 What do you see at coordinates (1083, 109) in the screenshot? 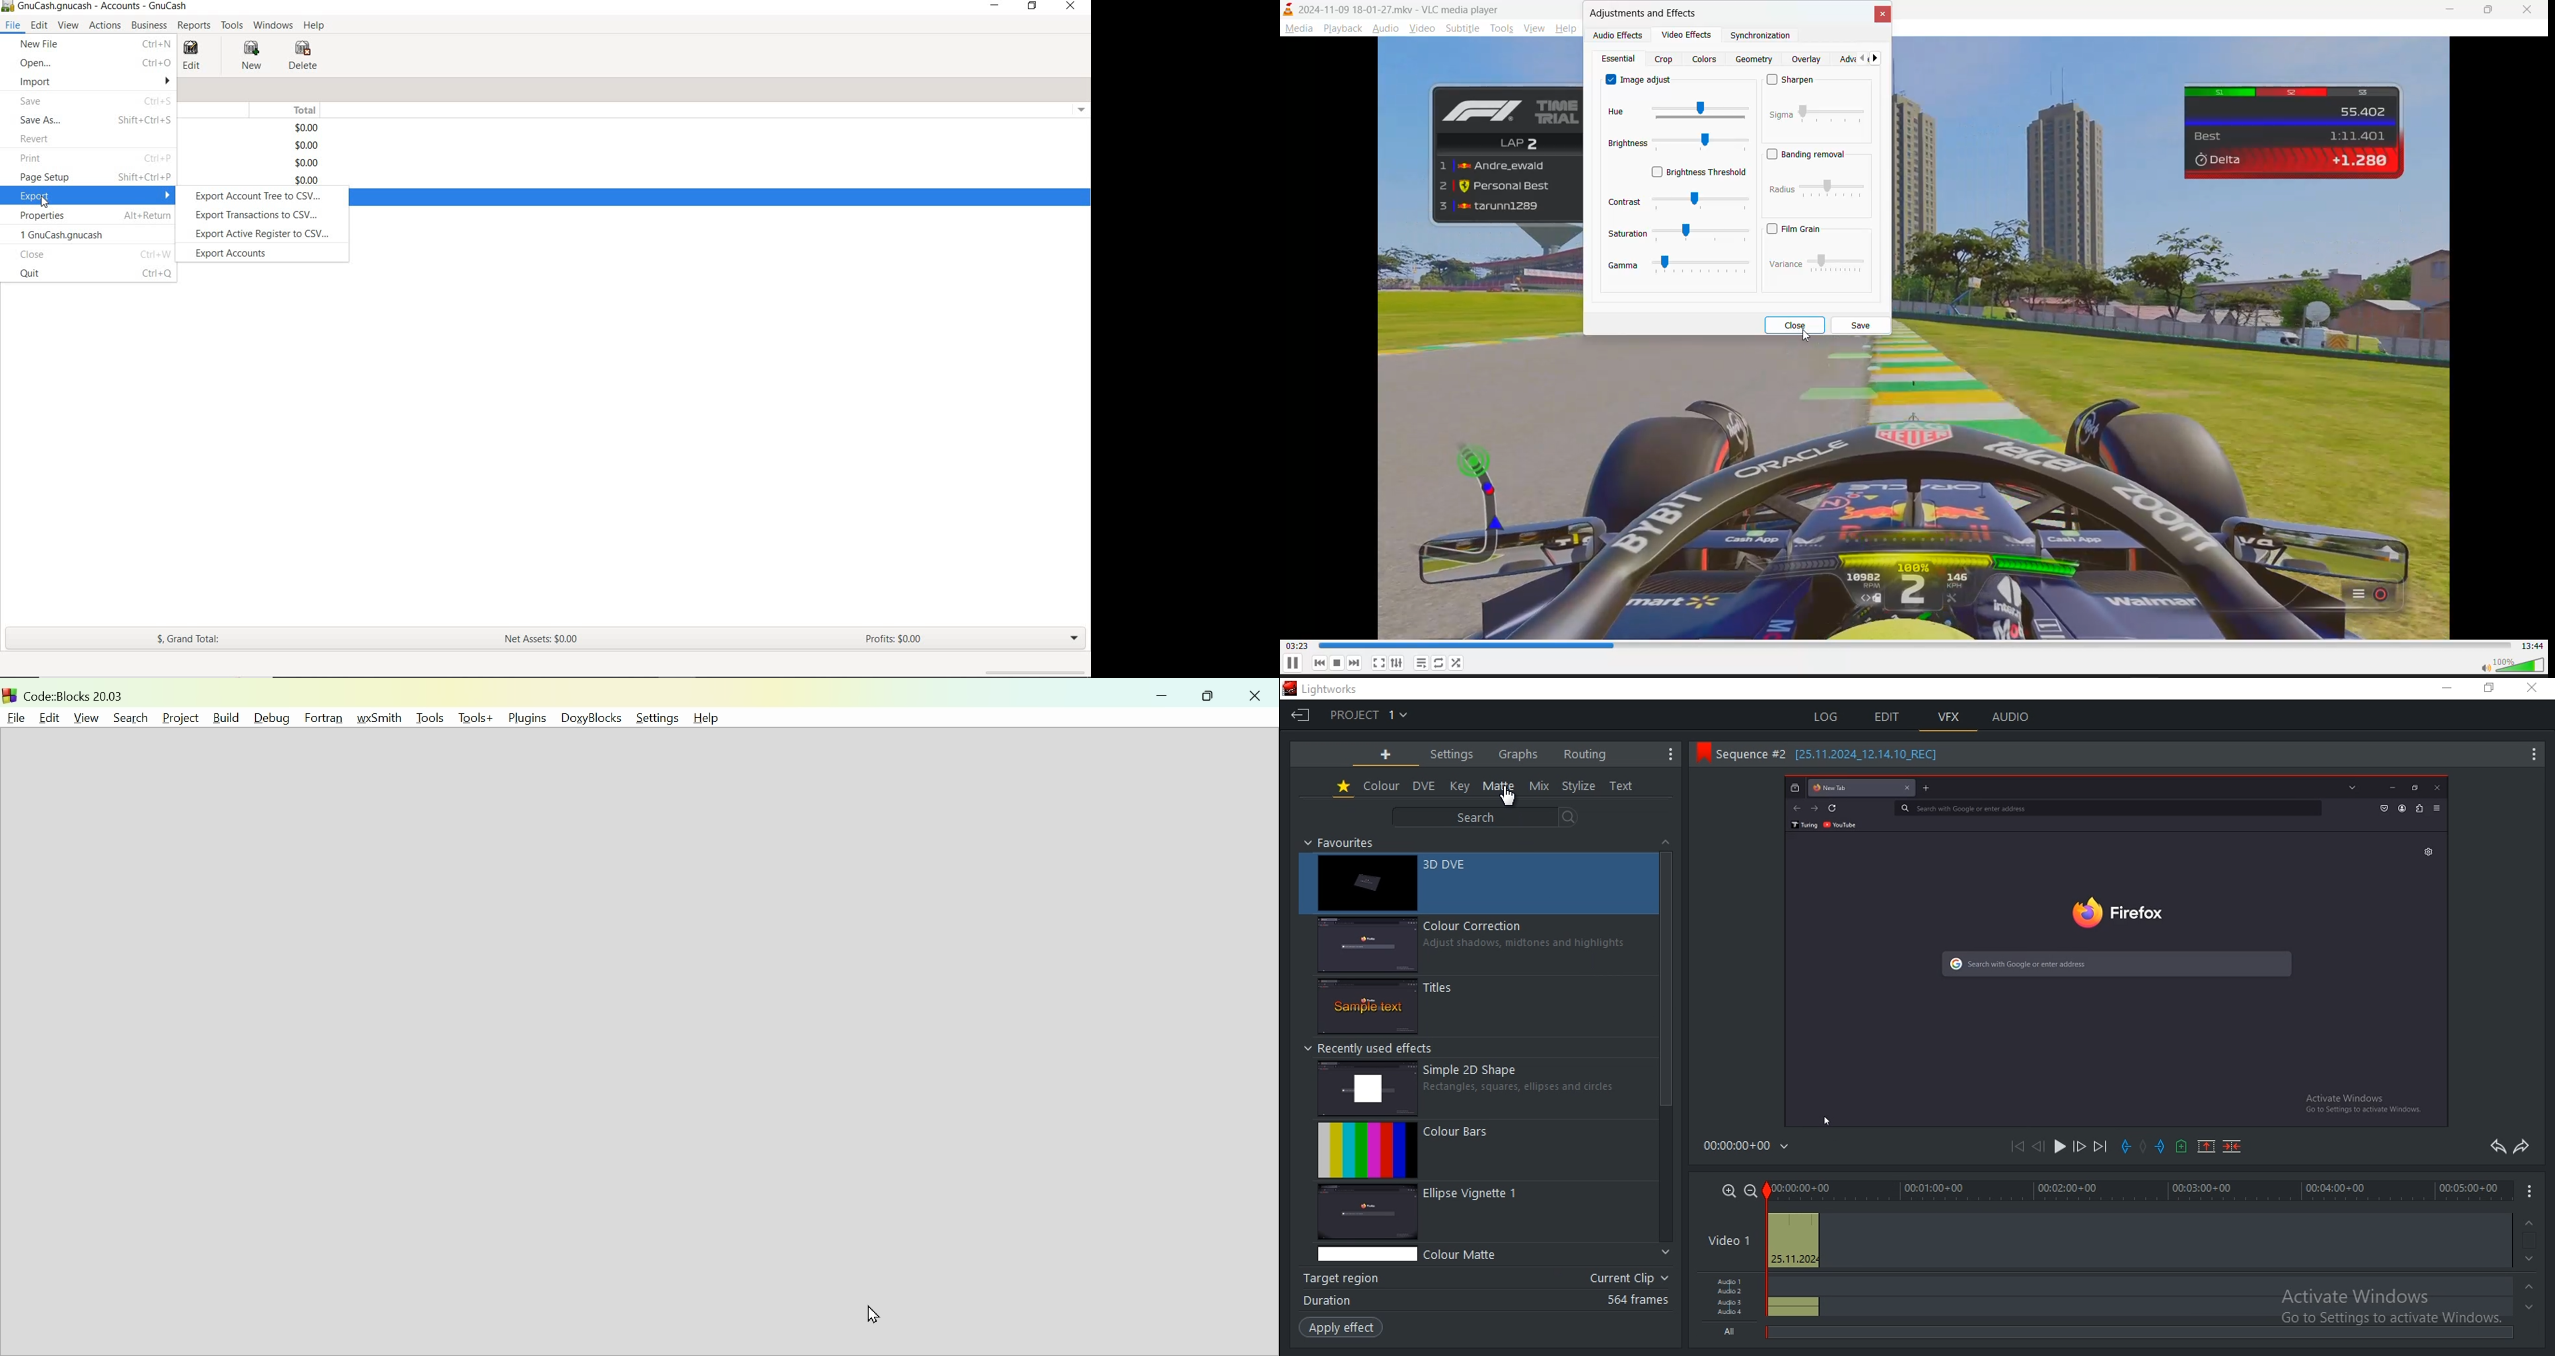
I see `drop down` at bounding box center [1083, 109].